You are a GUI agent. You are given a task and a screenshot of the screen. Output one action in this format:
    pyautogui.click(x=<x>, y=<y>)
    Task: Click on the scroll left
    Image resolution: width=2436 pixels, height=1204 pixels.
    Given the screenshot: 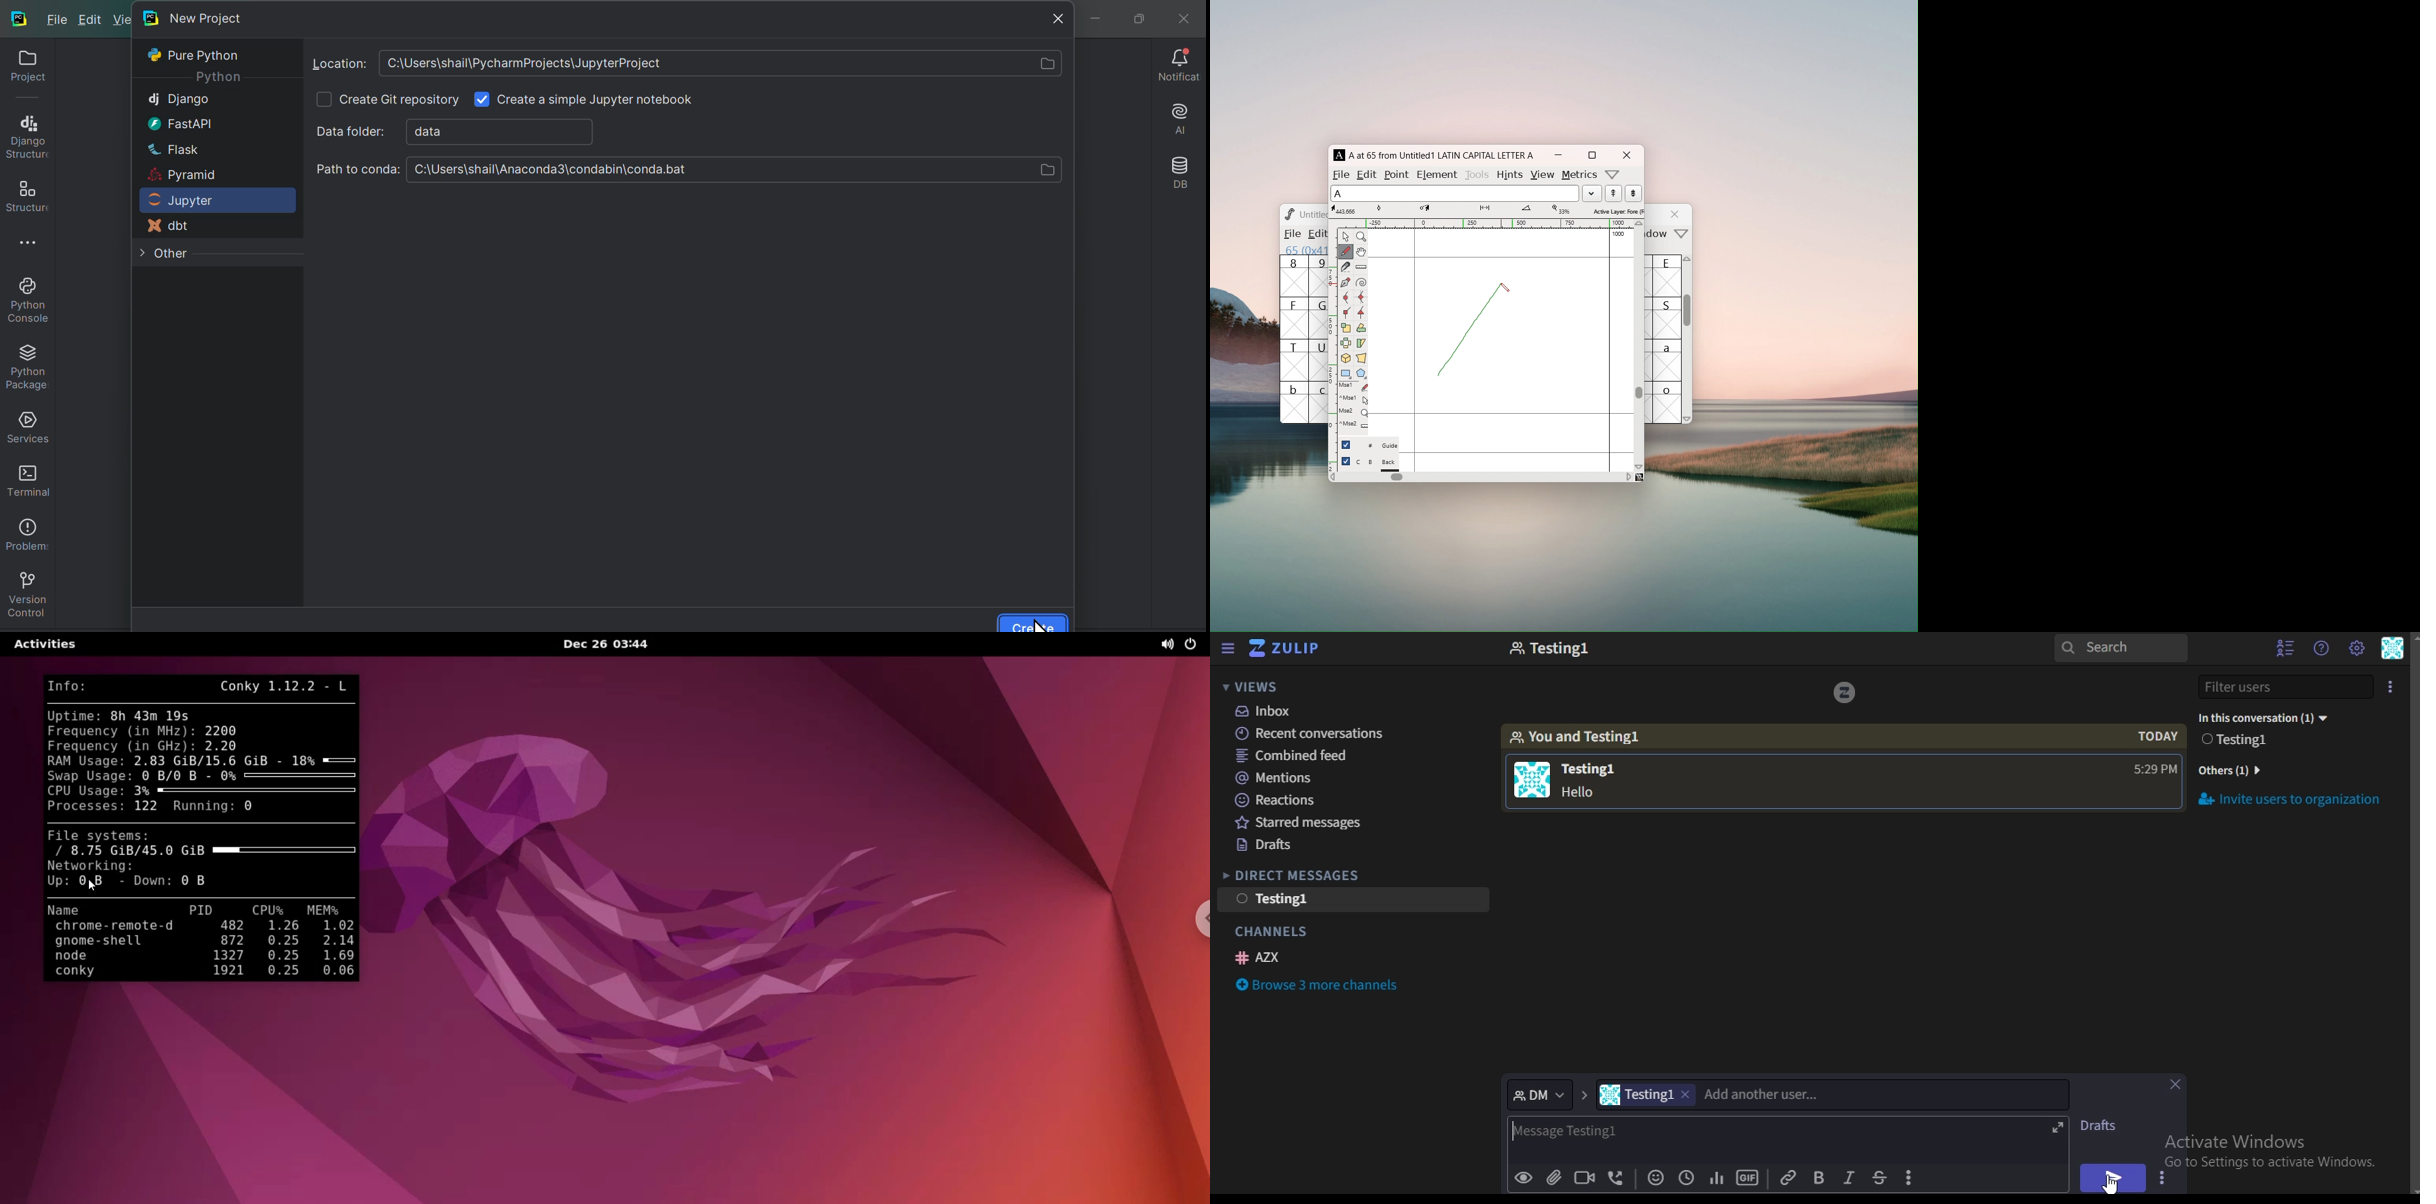 What is the action you would take?
    pyautogui.click(x=1332, y=478)
    